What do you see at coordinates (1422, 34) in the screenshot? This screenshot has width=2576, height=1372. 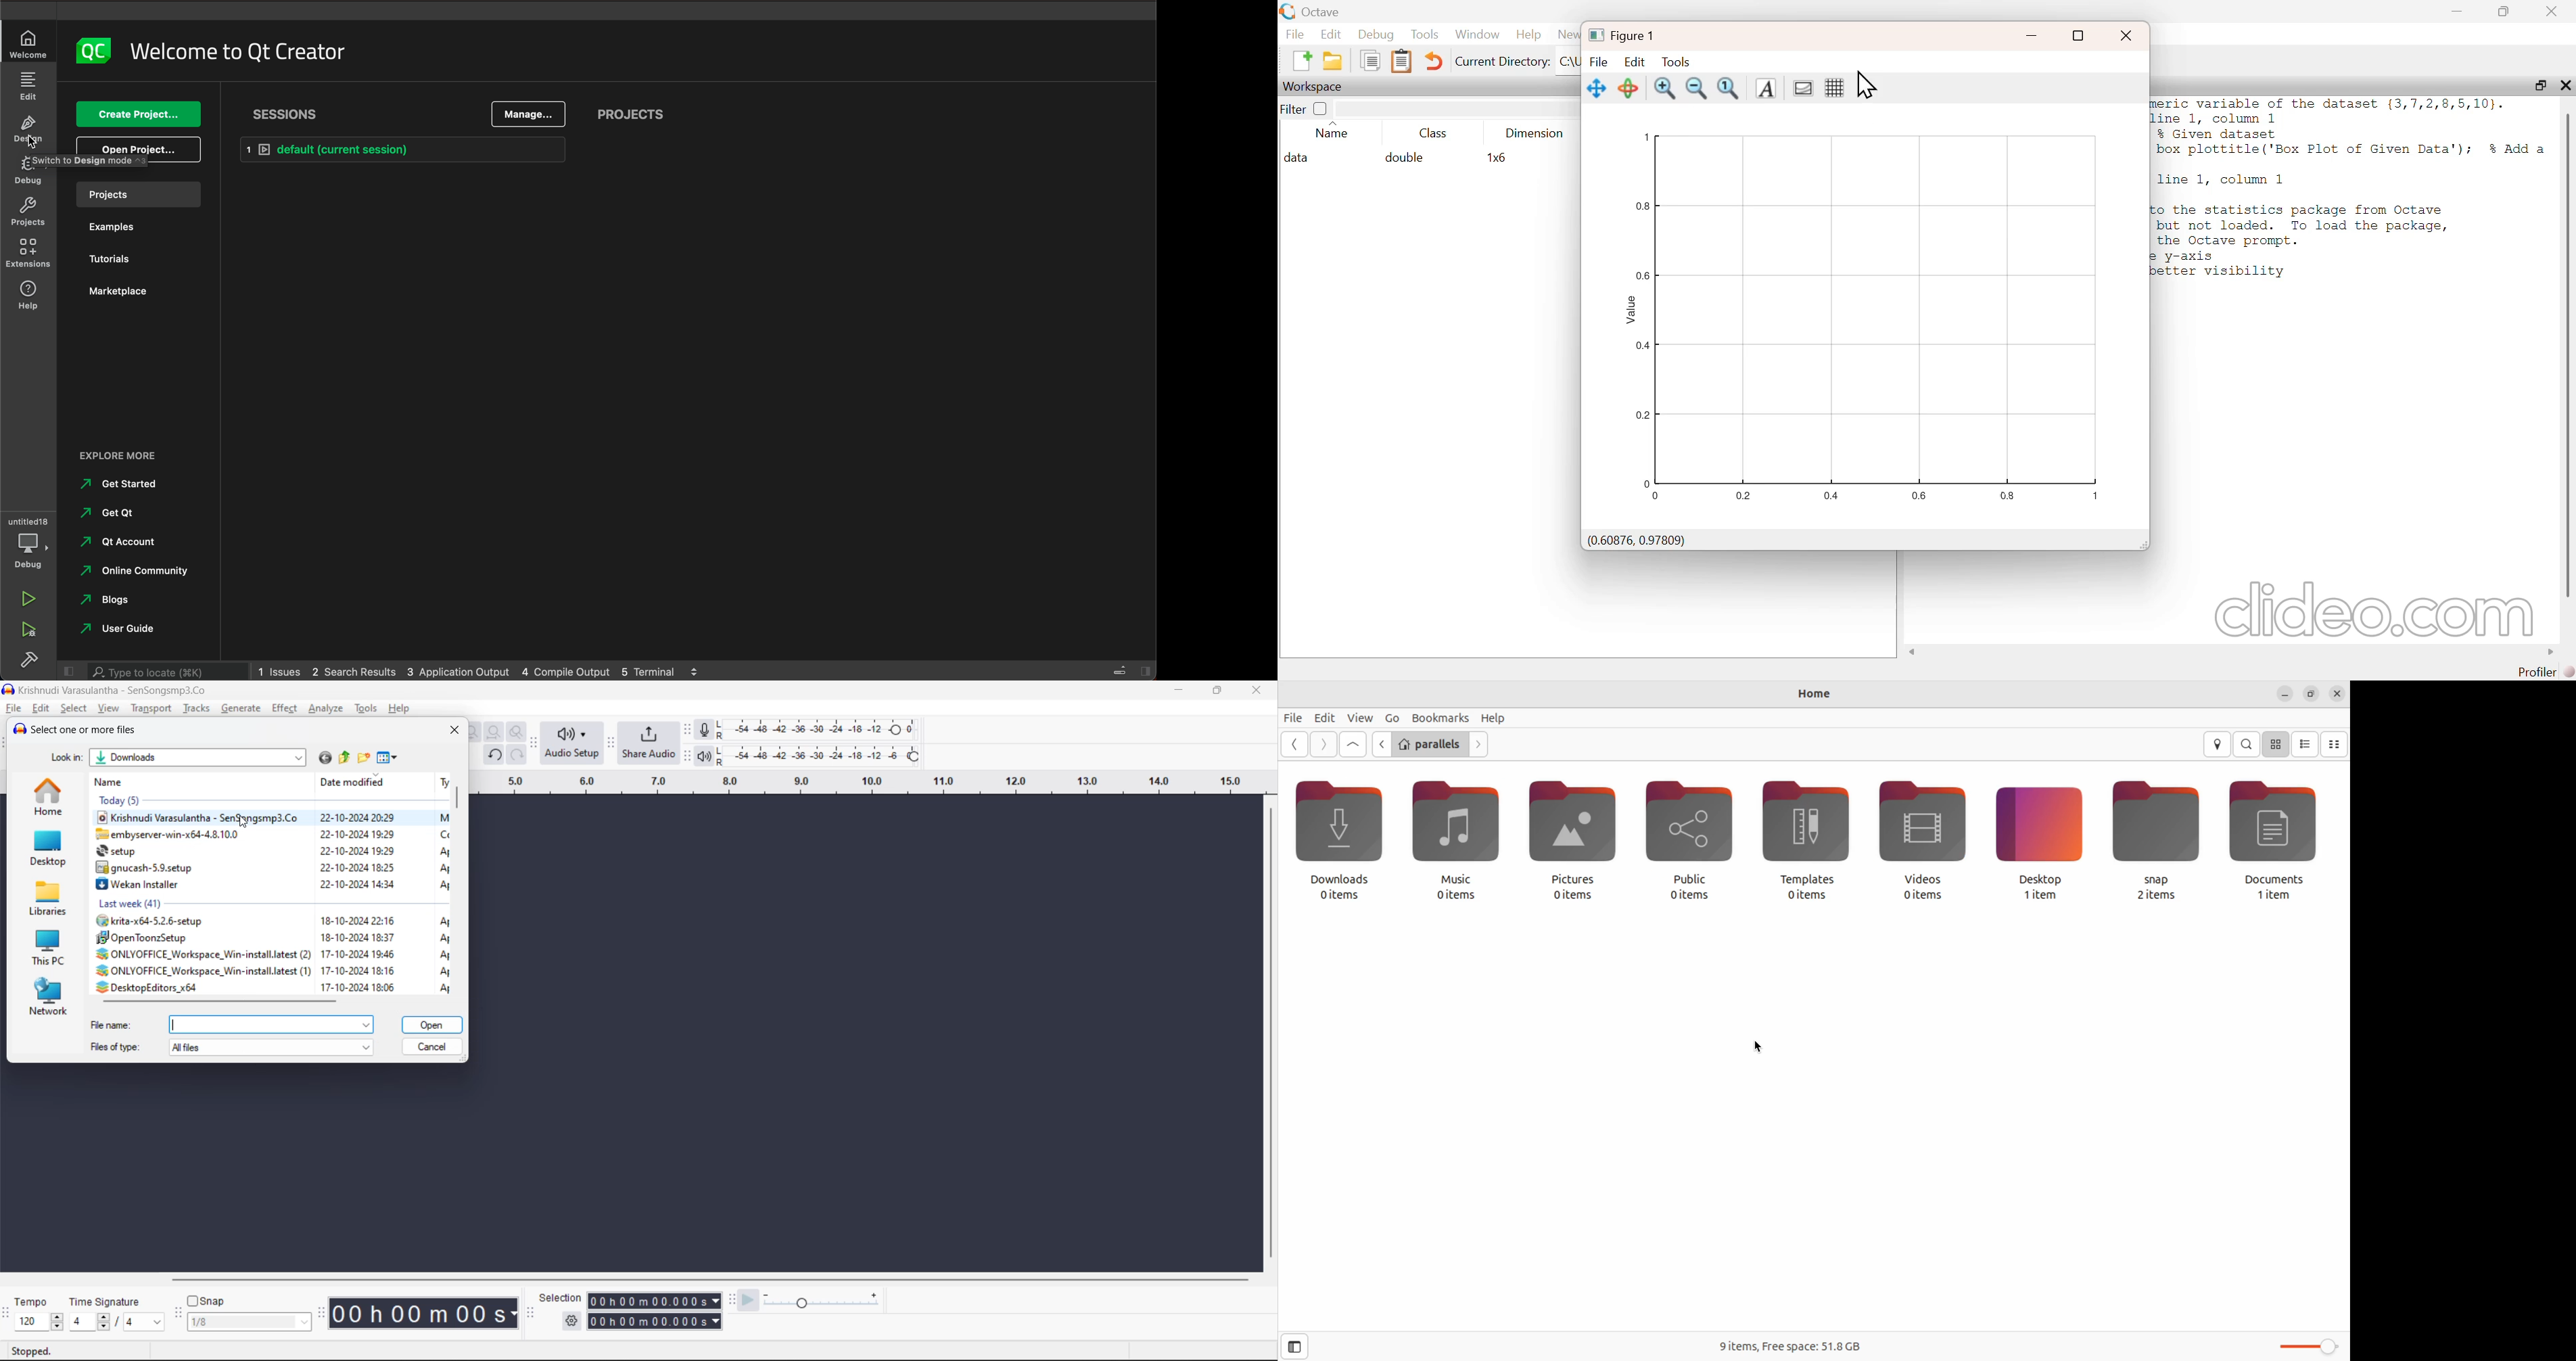 I see `tools` at bounding box center [1422, 34].